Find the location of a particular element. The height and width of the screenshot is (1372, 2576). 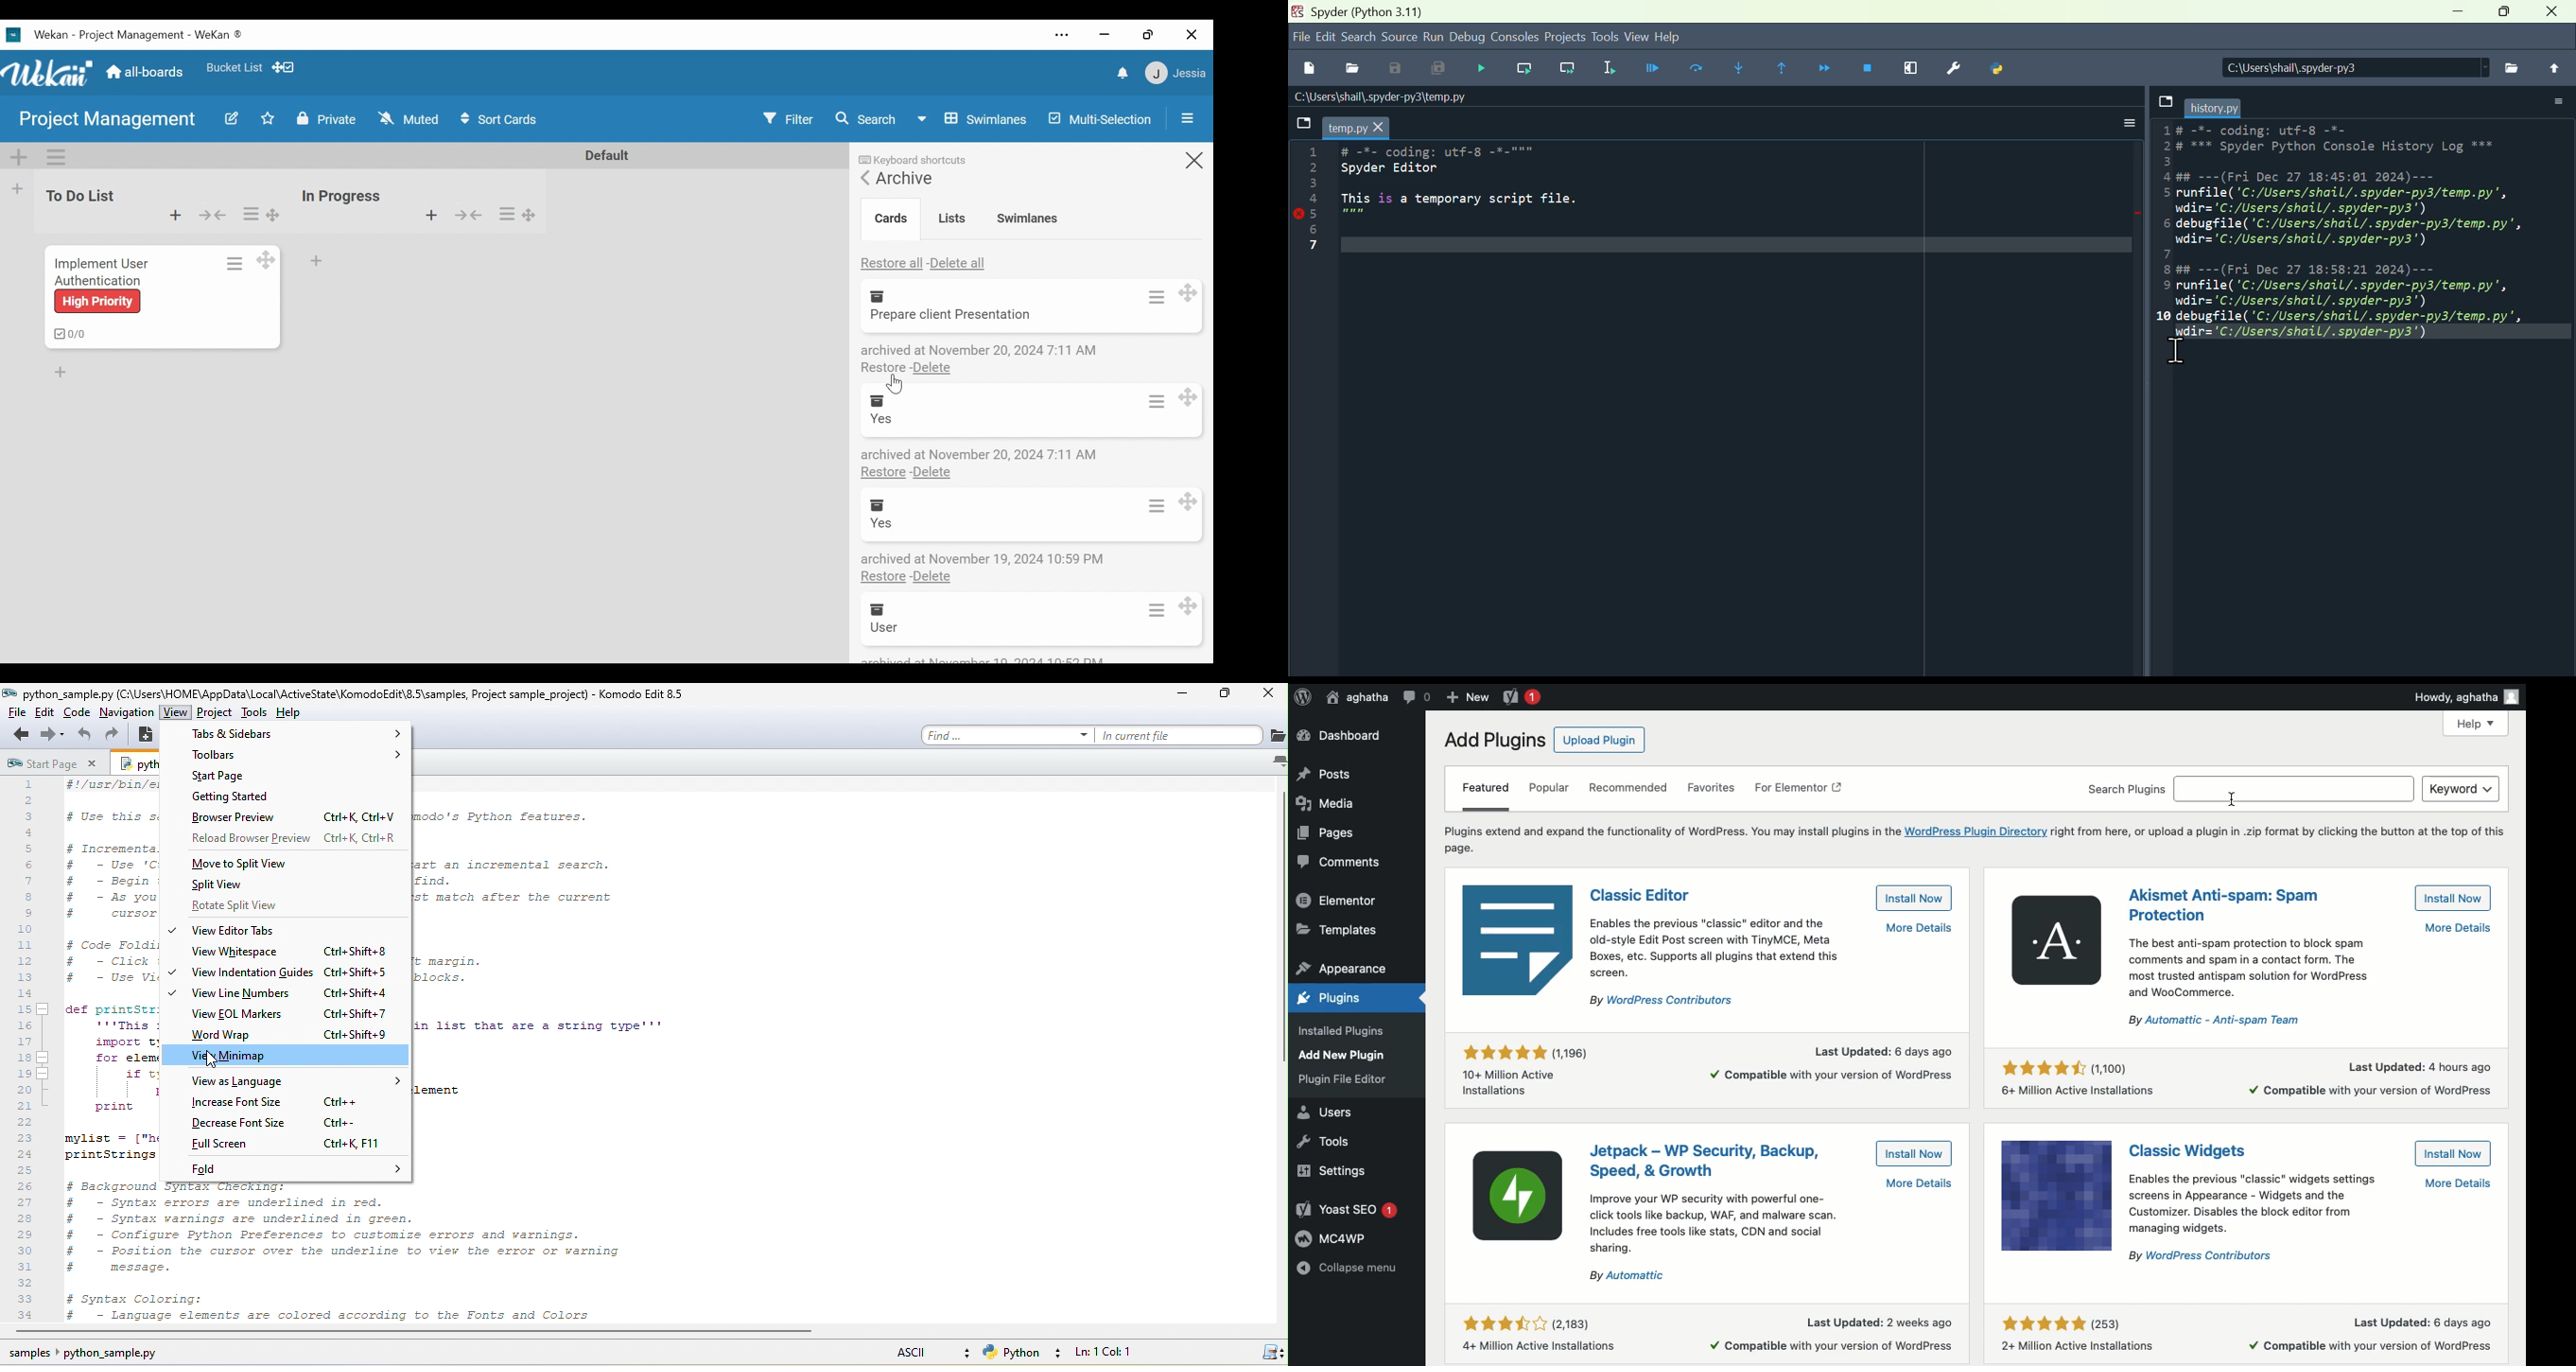

filename -temp.py is located at coordinates (1360, 127).